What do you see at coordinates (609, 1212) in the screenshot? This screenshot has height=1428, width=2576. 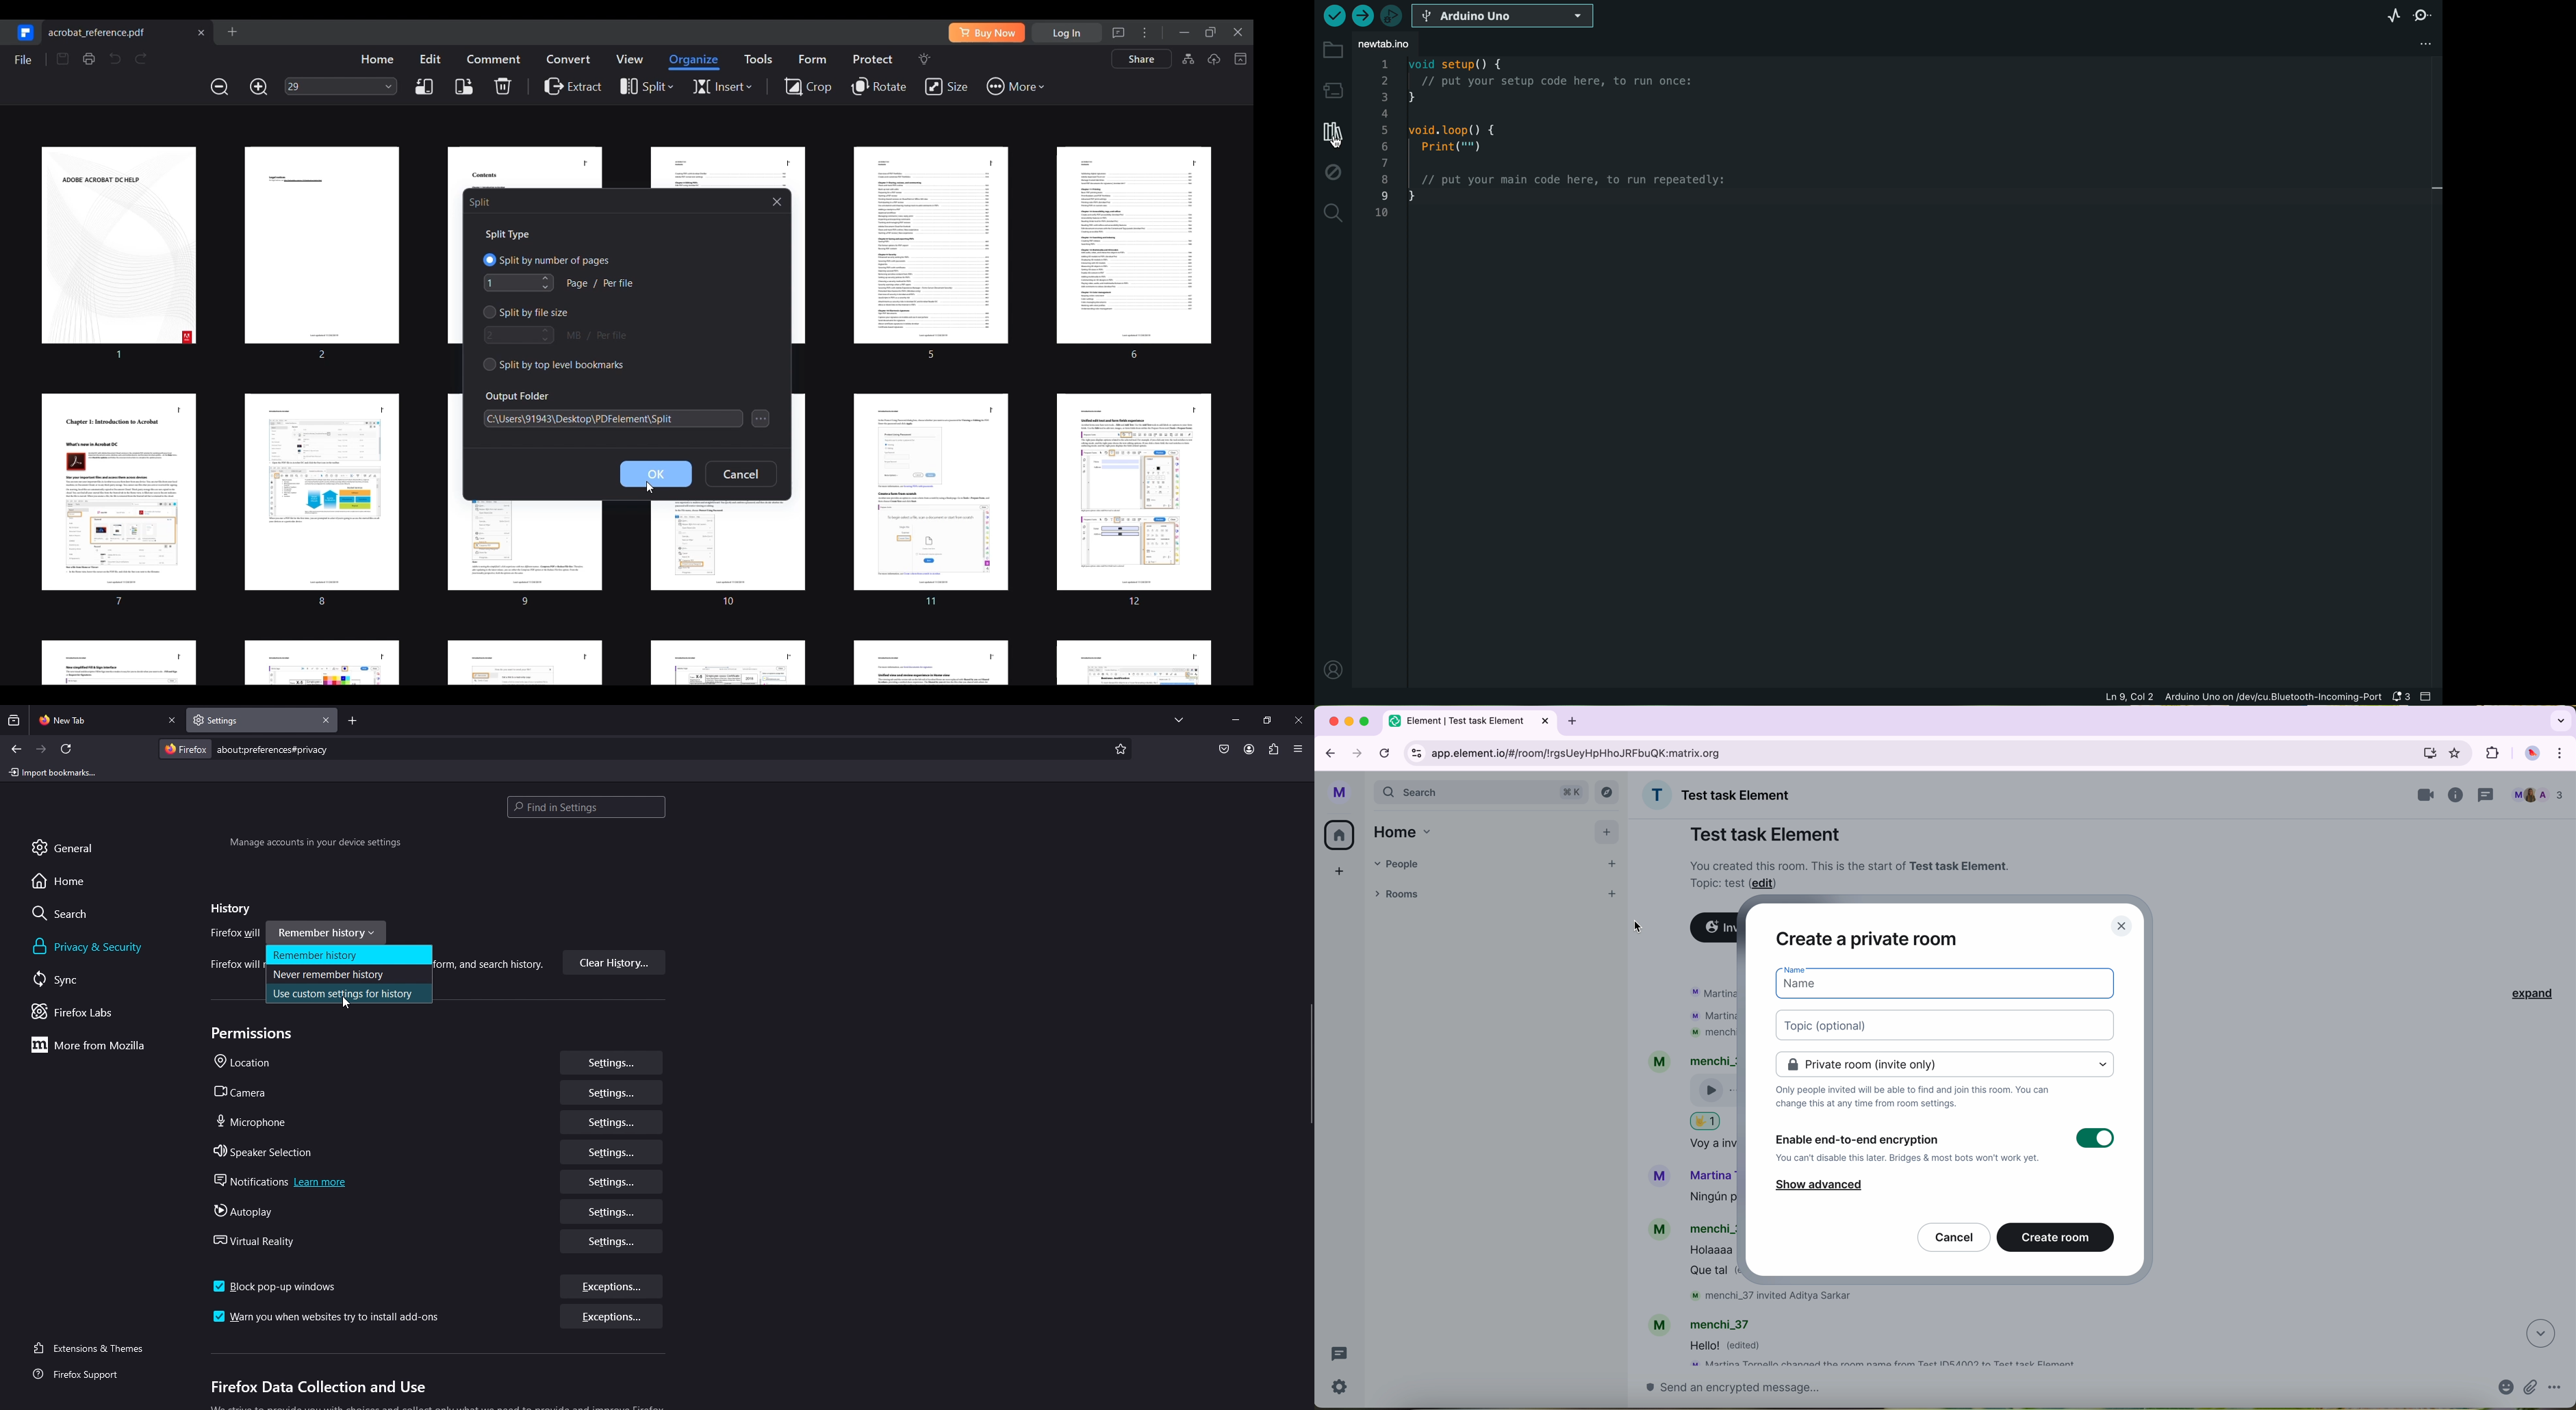 I see `settings` at bounding box center [609, 1212].